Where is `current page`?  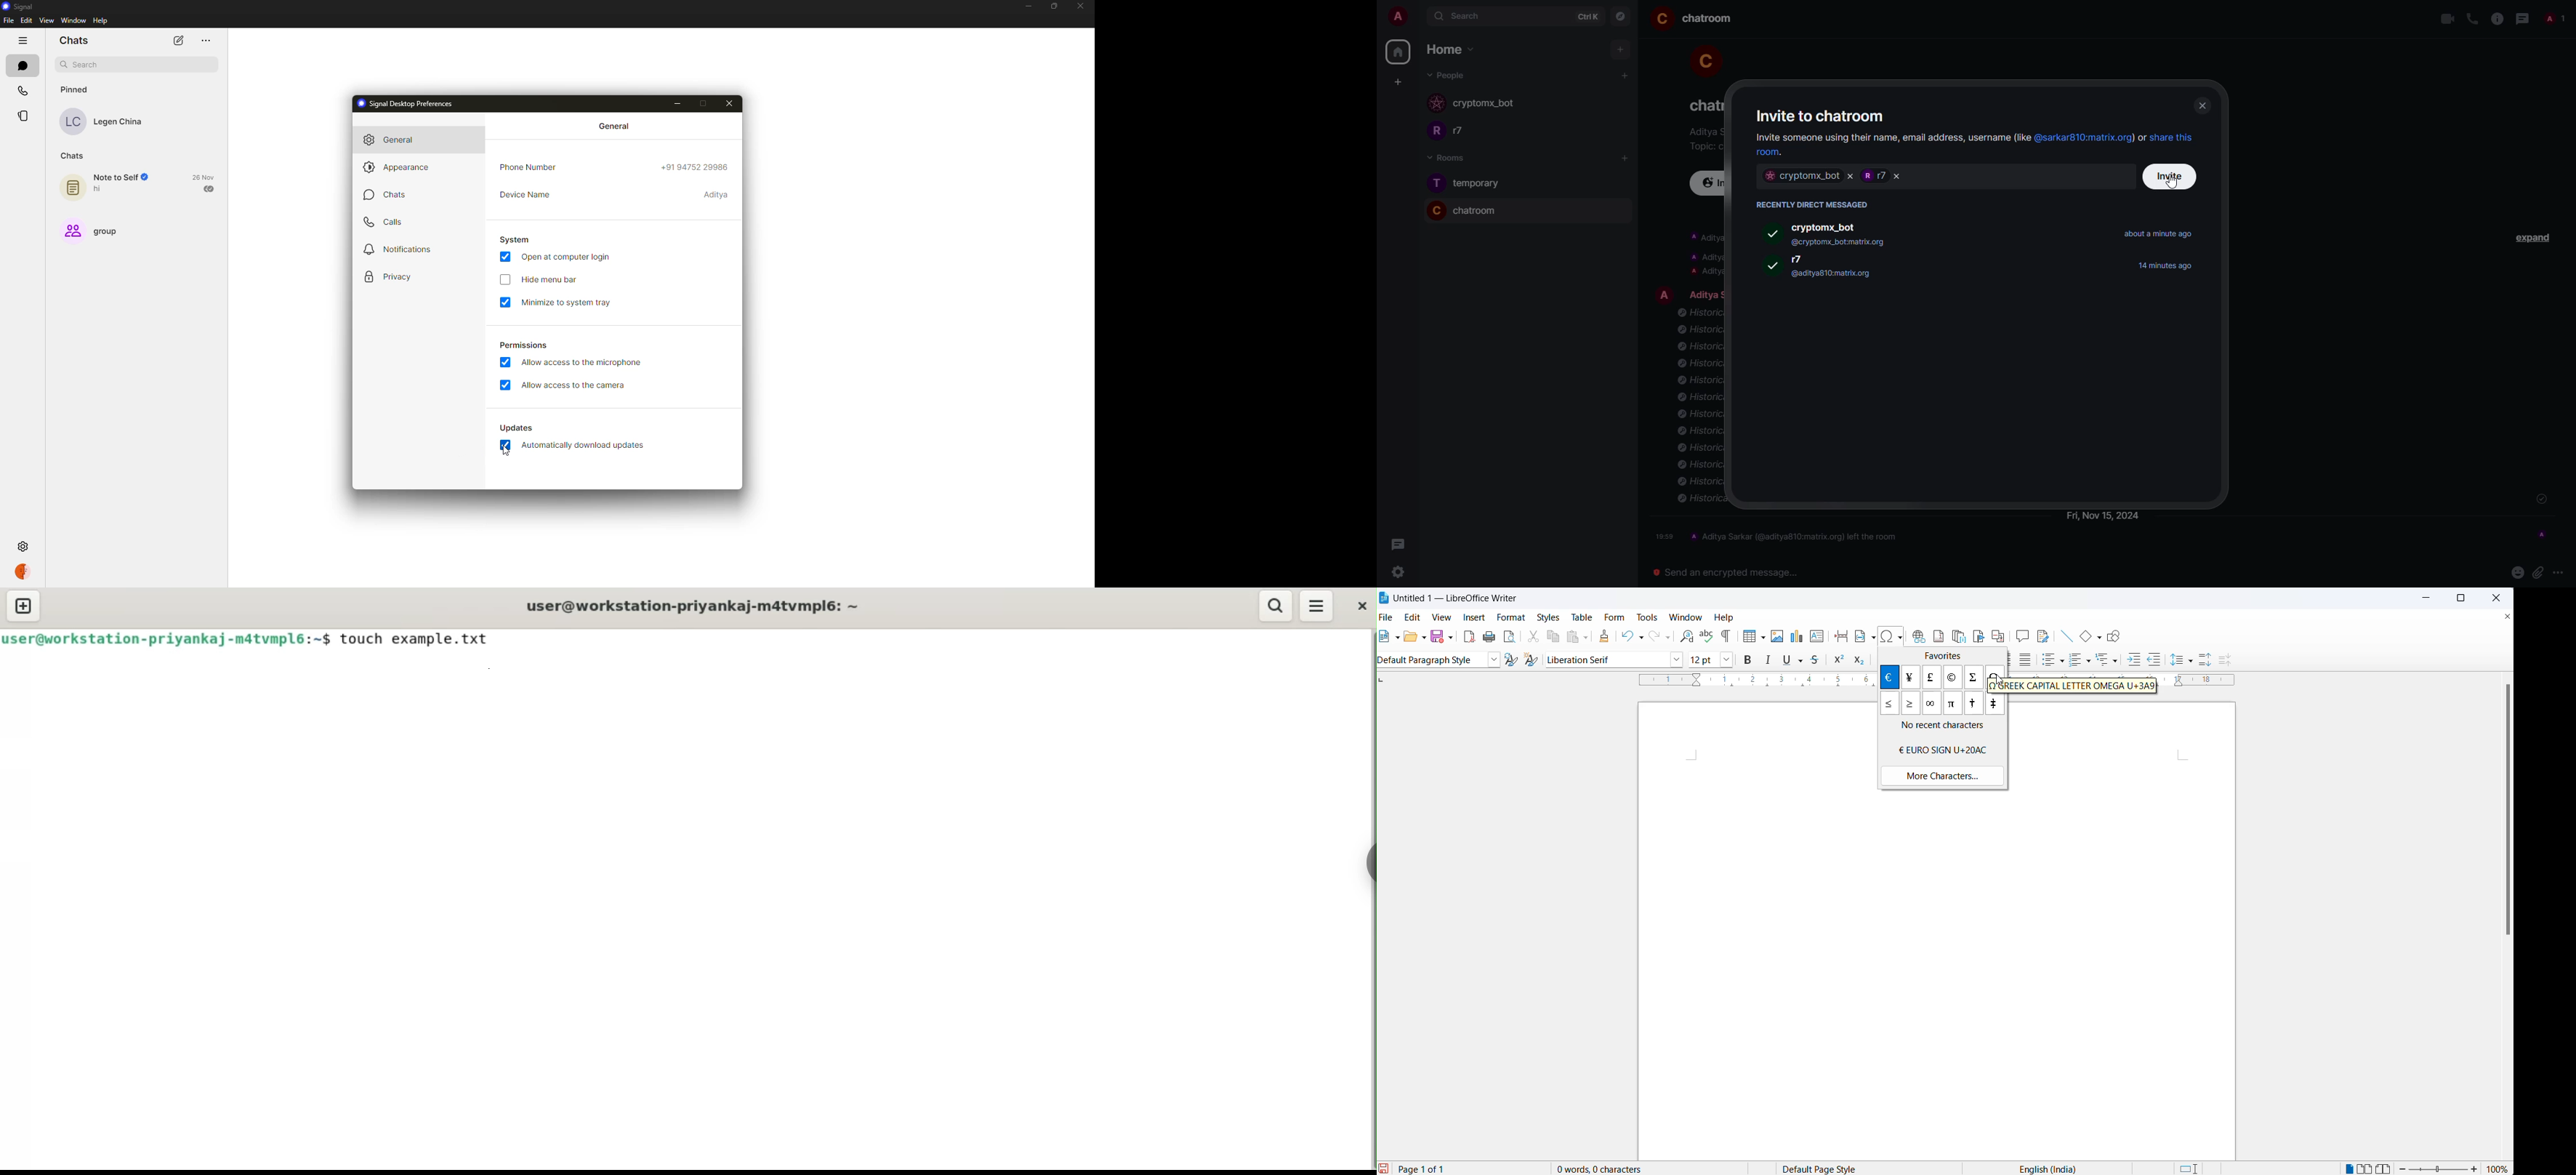
current page is located at coordinates (1425, 1168).